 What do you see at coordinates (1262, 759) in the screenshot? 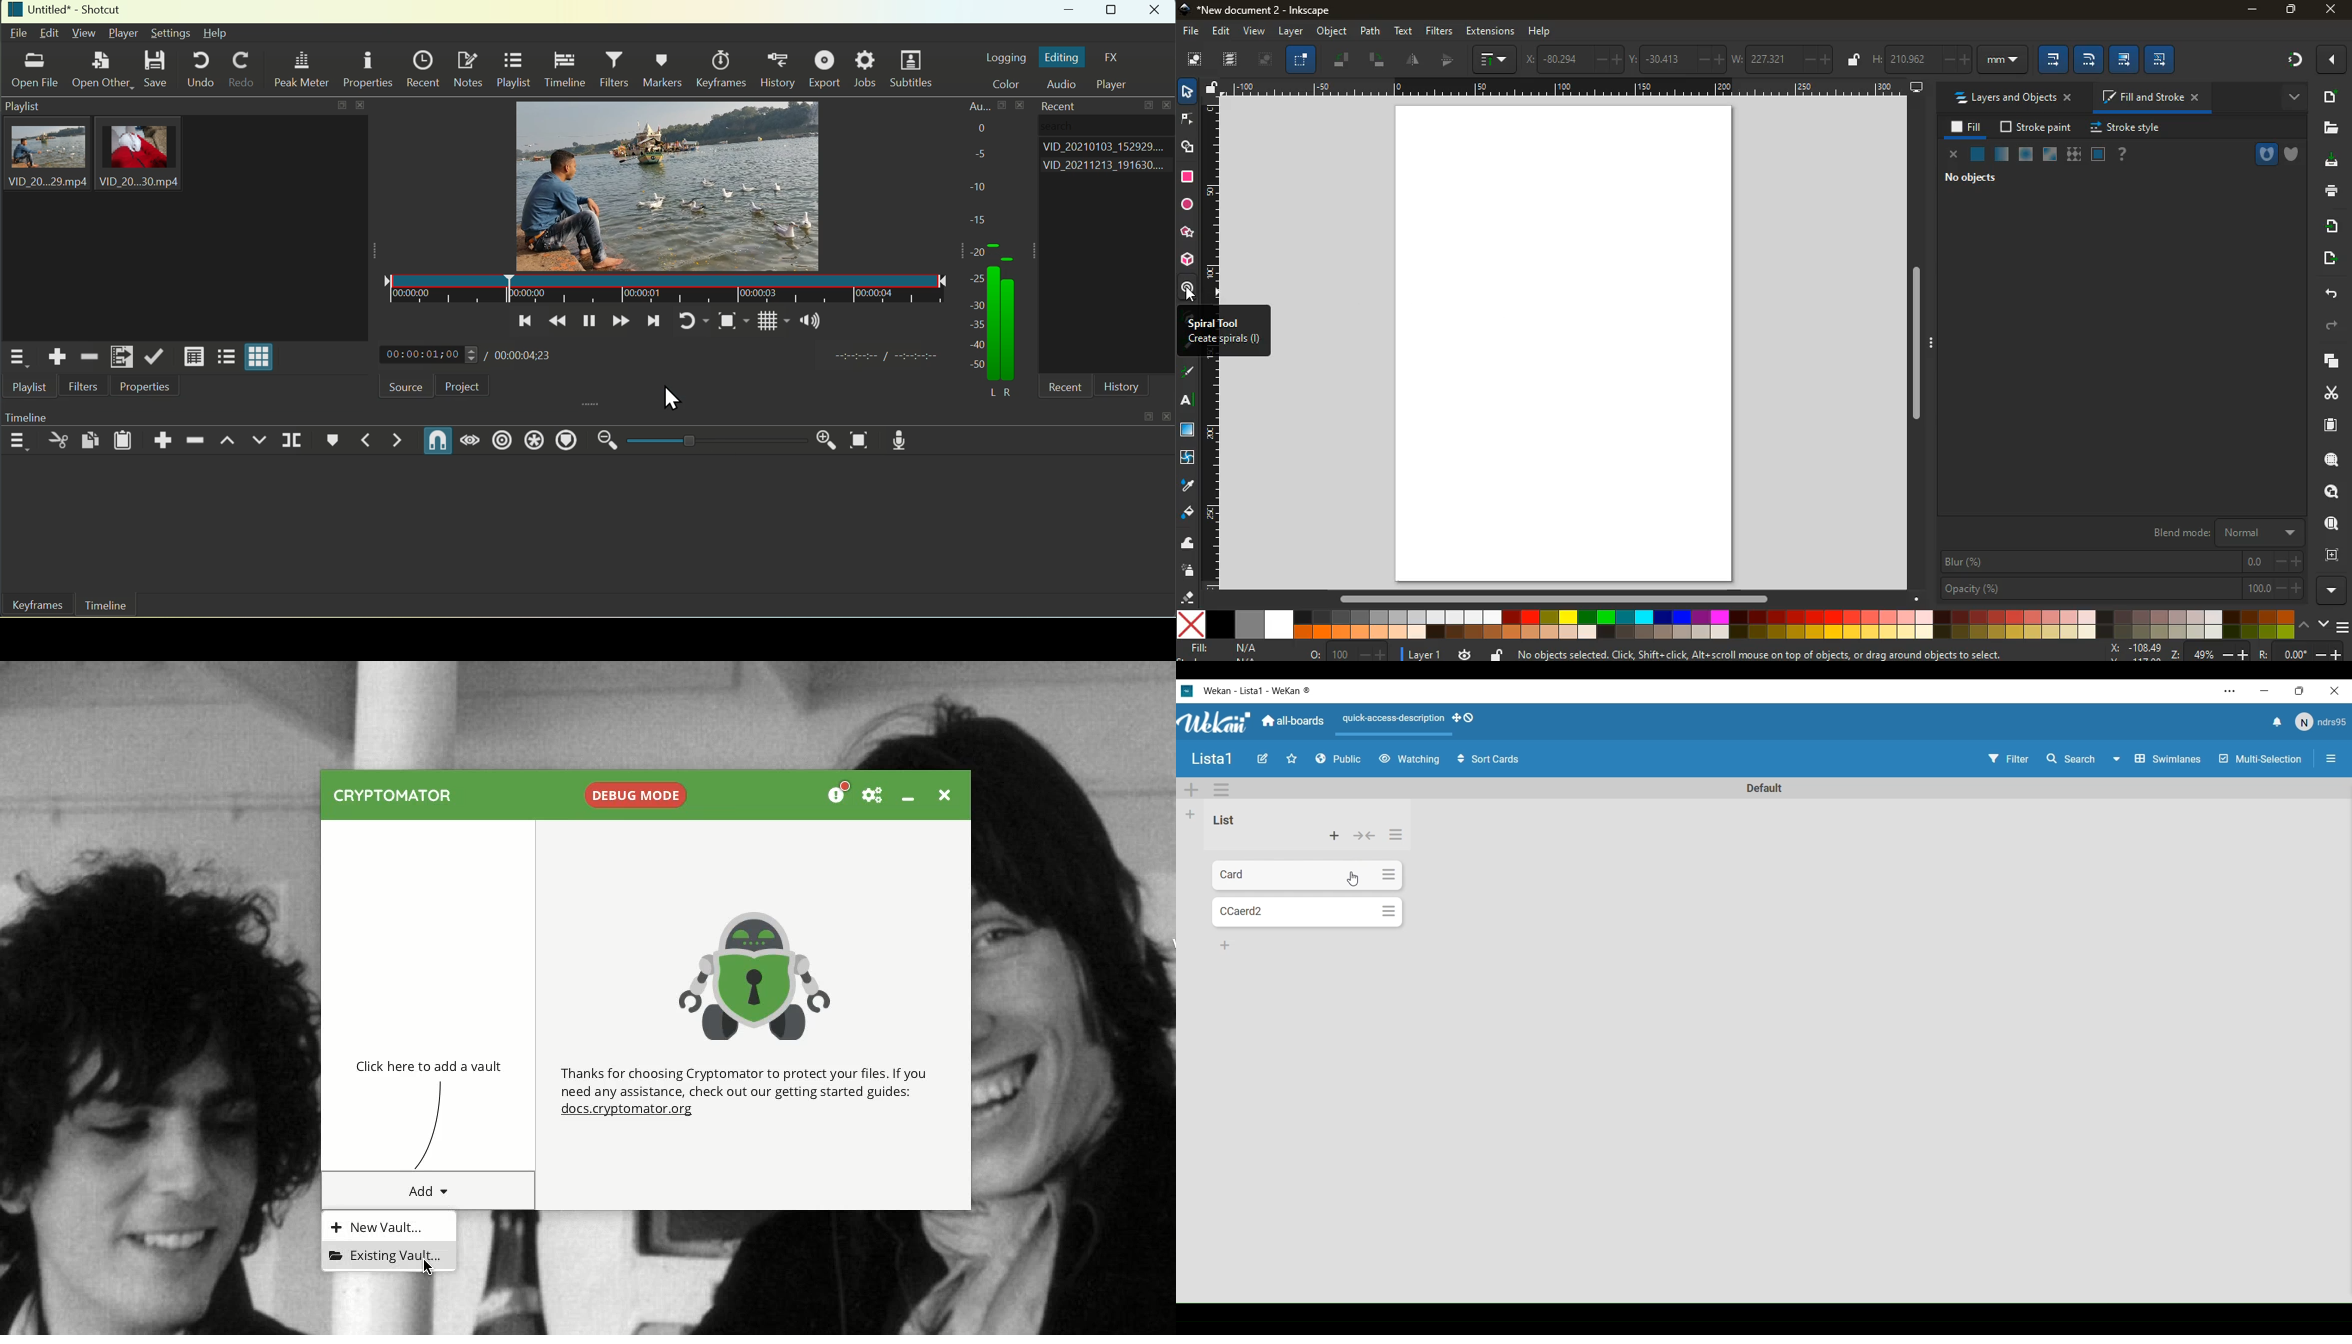
I see `Edit` at bounding box center [1262, 759].